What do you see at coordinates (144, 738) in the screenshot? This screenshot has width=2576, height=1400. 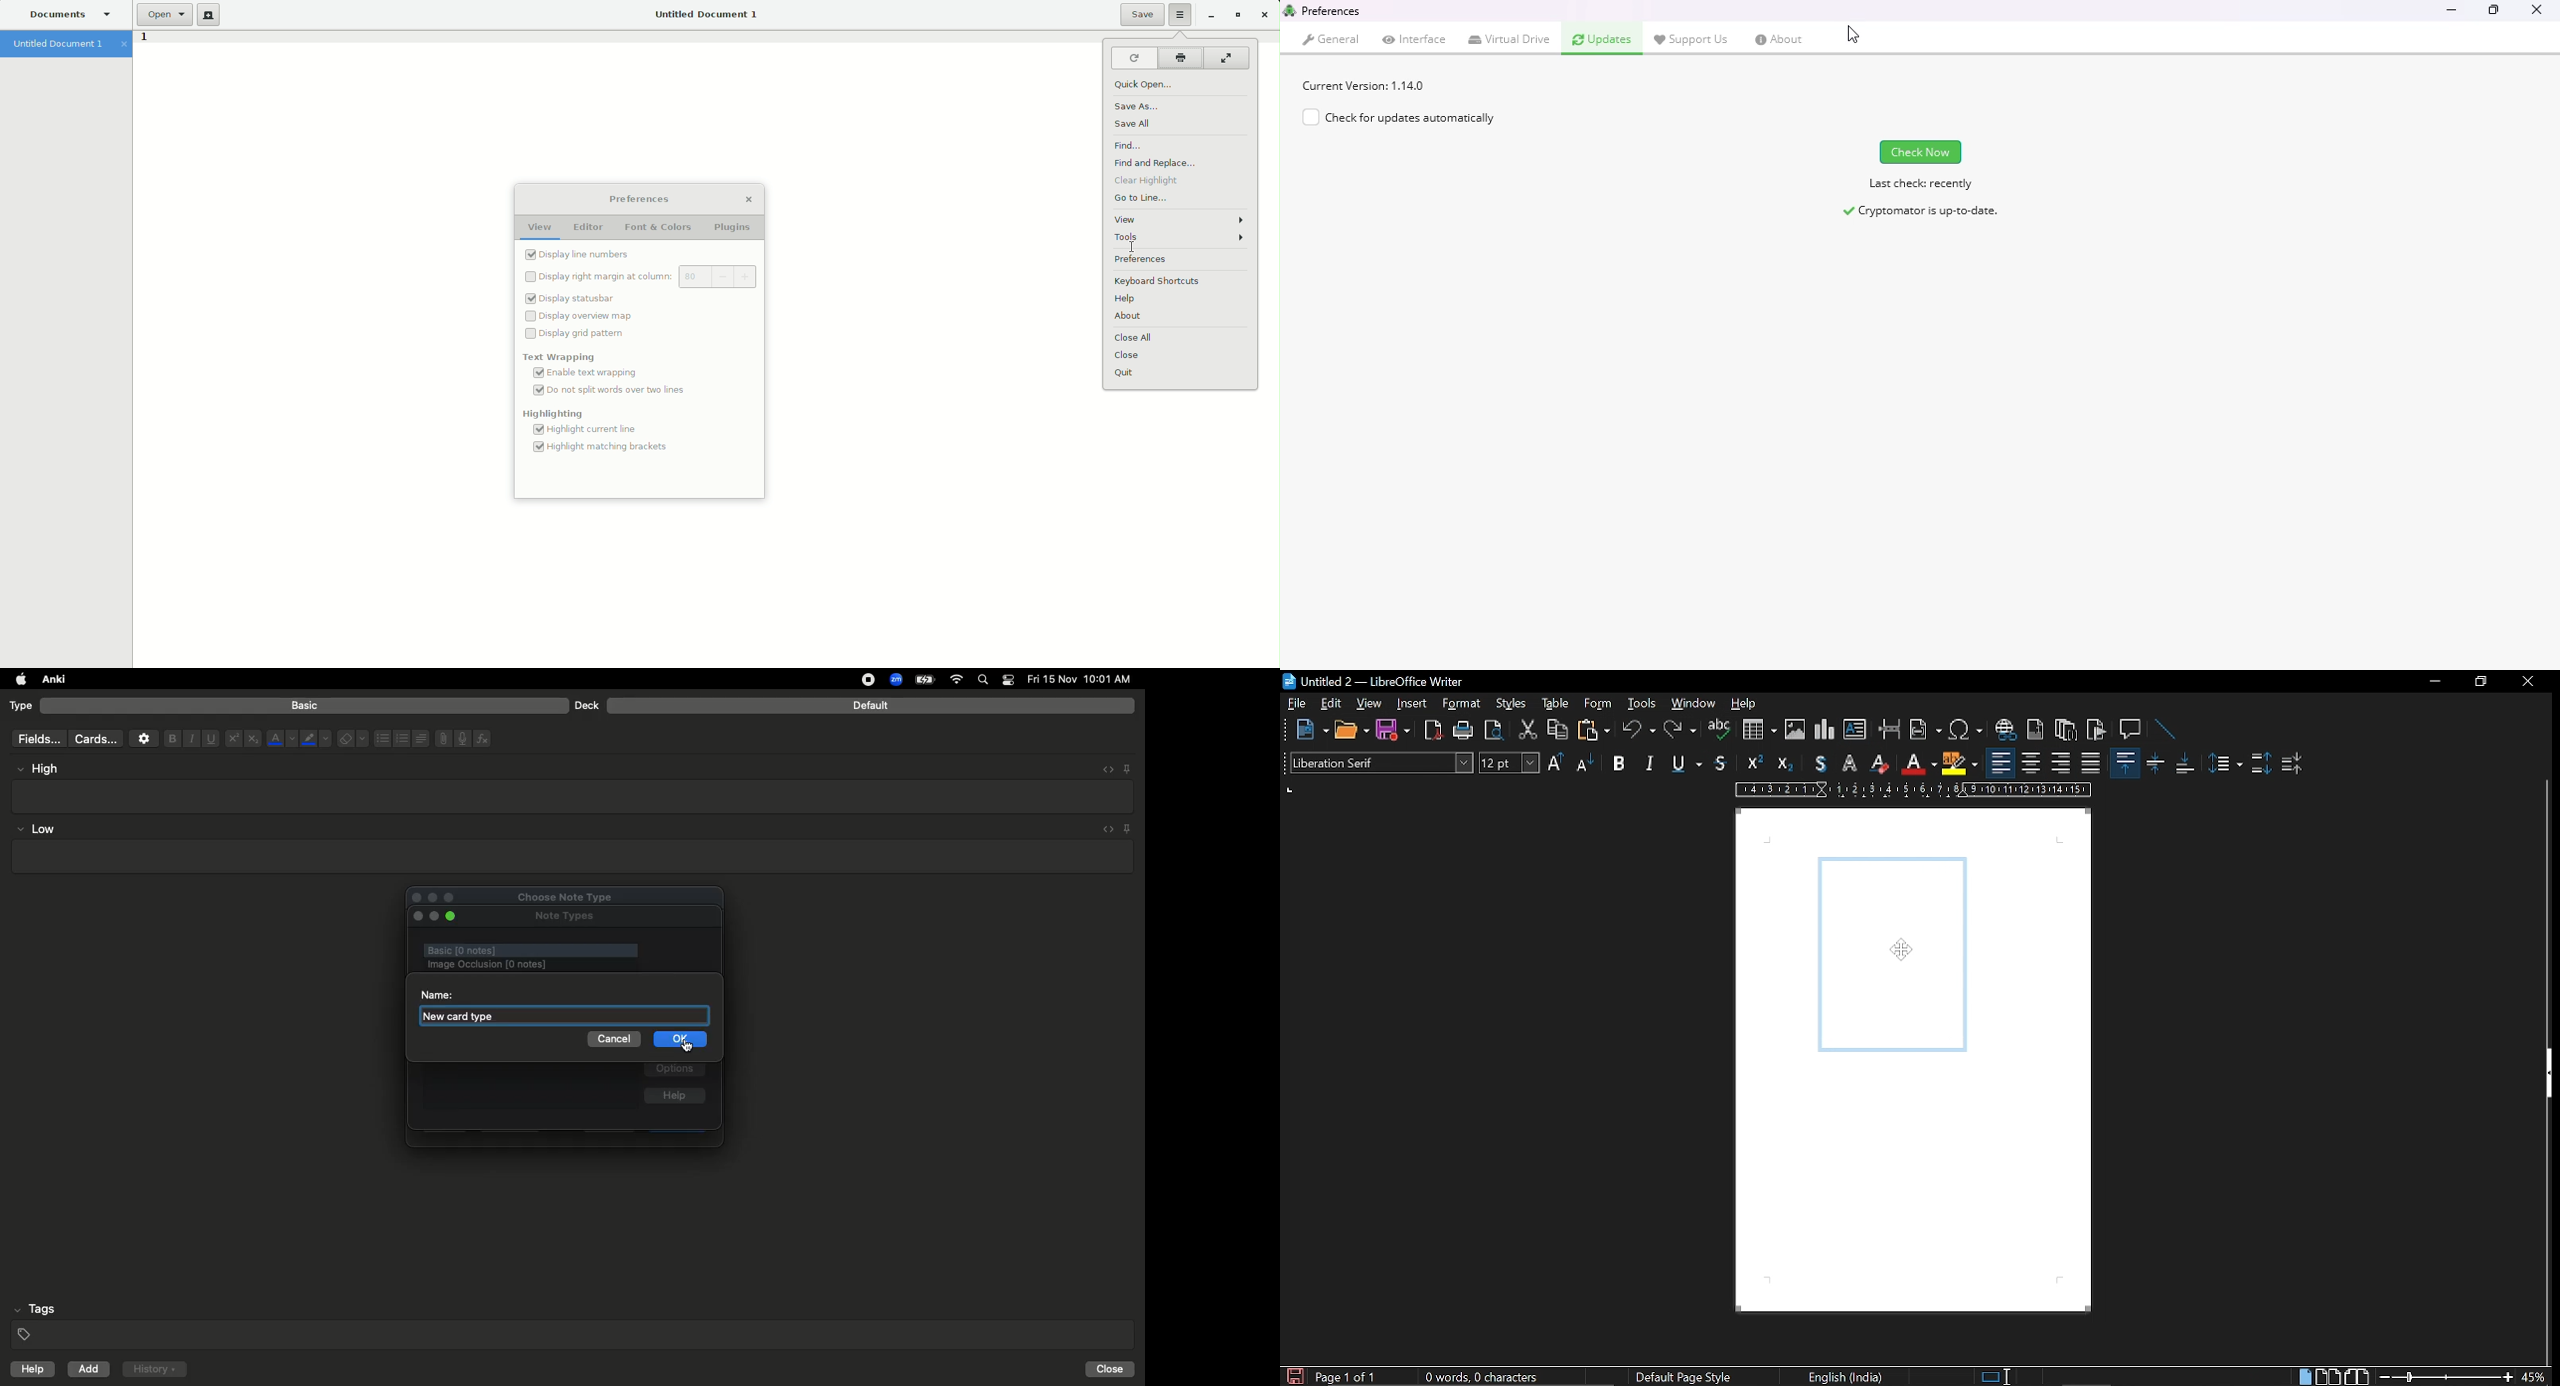 I see `Settings` at bounding box center [144, 738].